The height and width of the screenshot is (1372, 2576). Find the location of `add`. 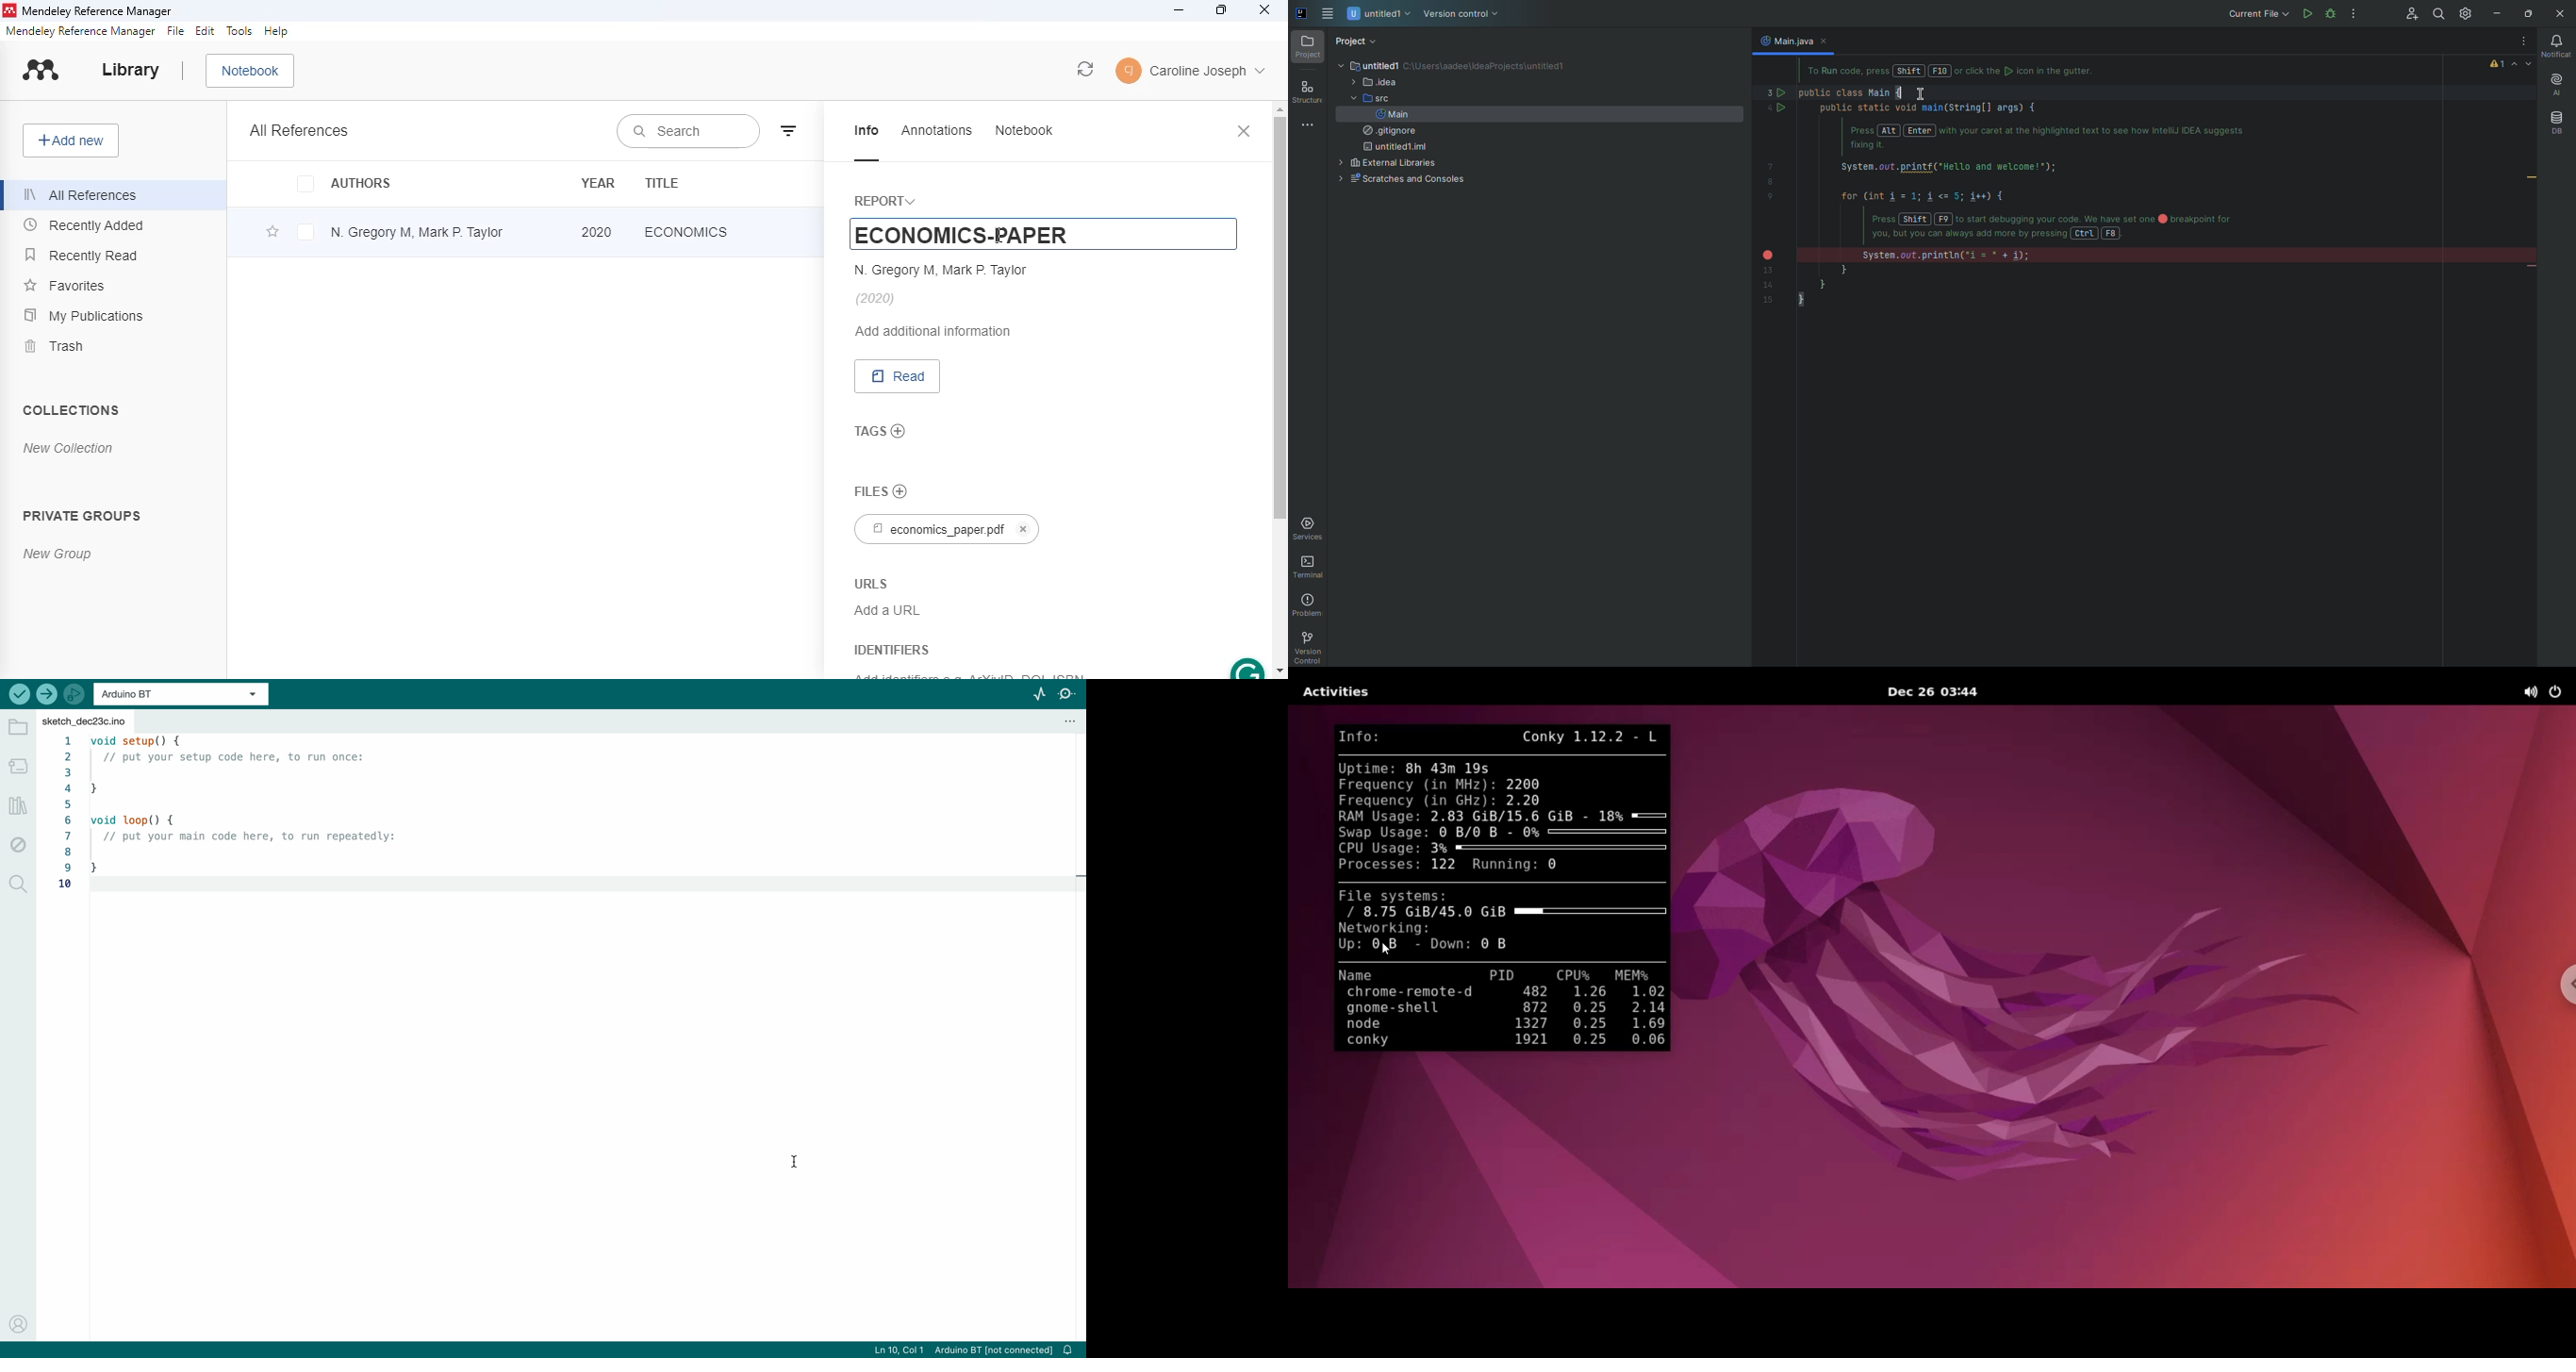

add is located at coordinates (900, 432).